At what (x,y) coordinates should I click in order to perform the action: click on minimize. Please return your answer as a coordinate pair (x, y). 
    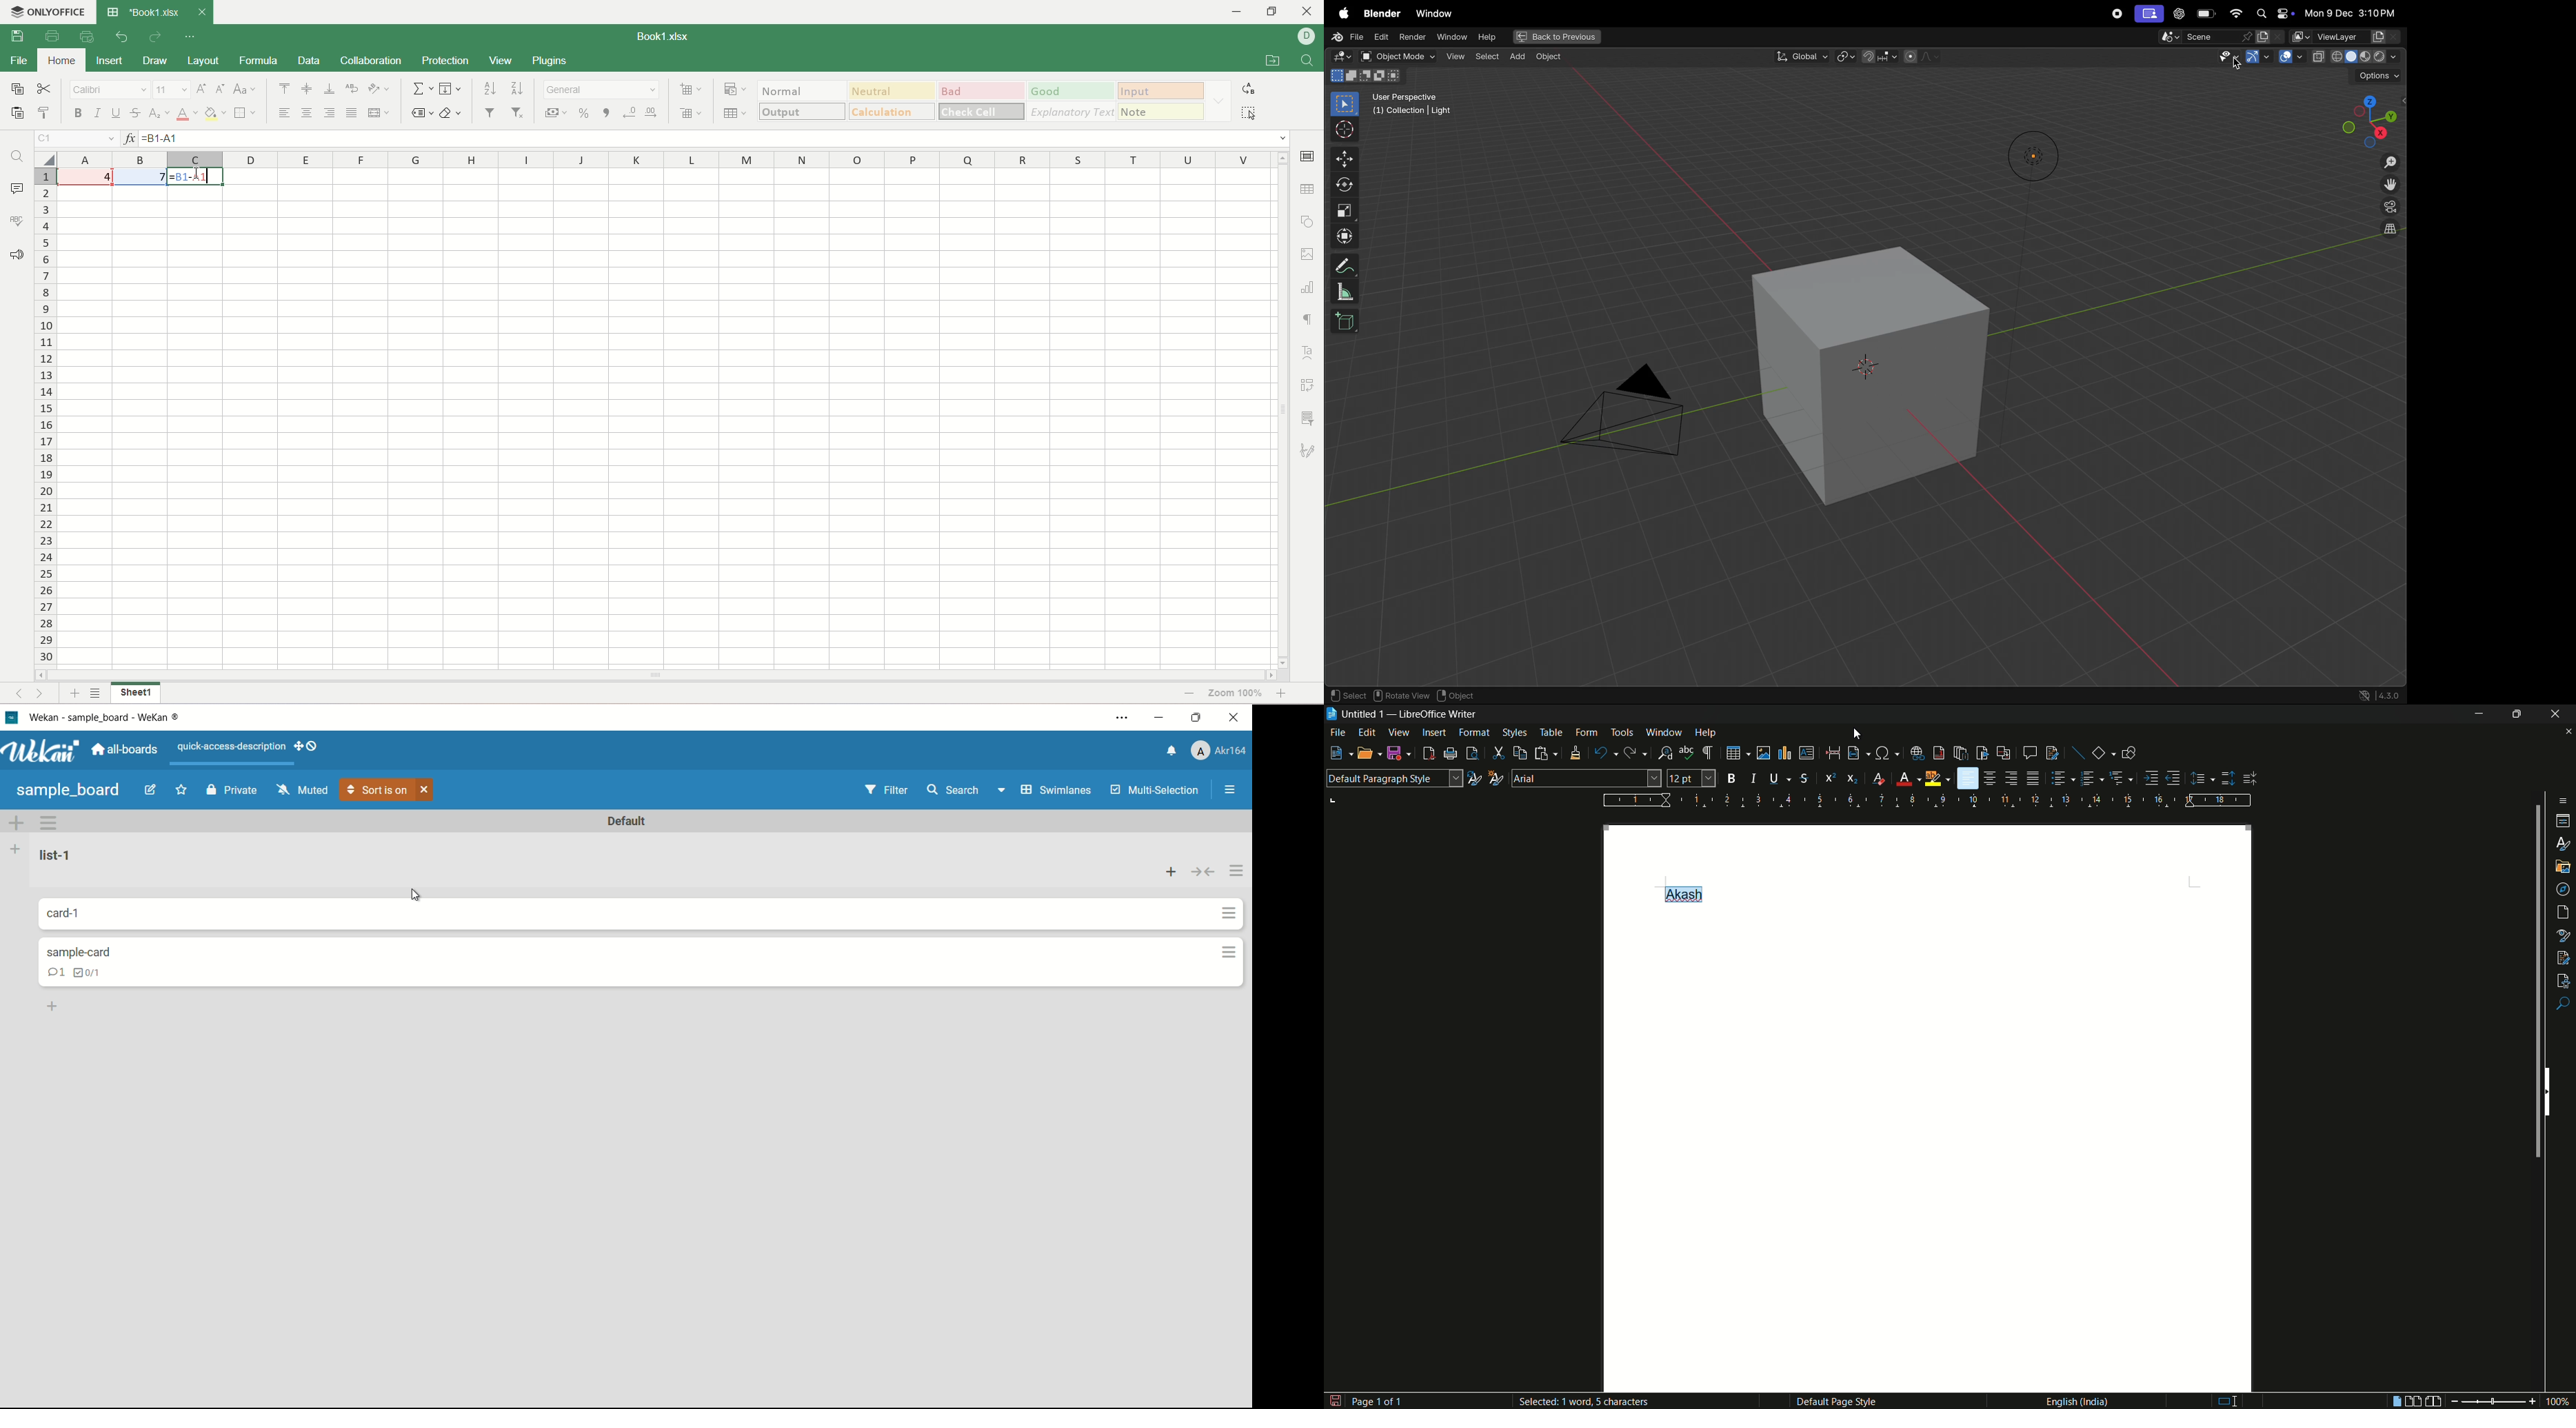
    Looking at the image, I should click on (1240, 12).